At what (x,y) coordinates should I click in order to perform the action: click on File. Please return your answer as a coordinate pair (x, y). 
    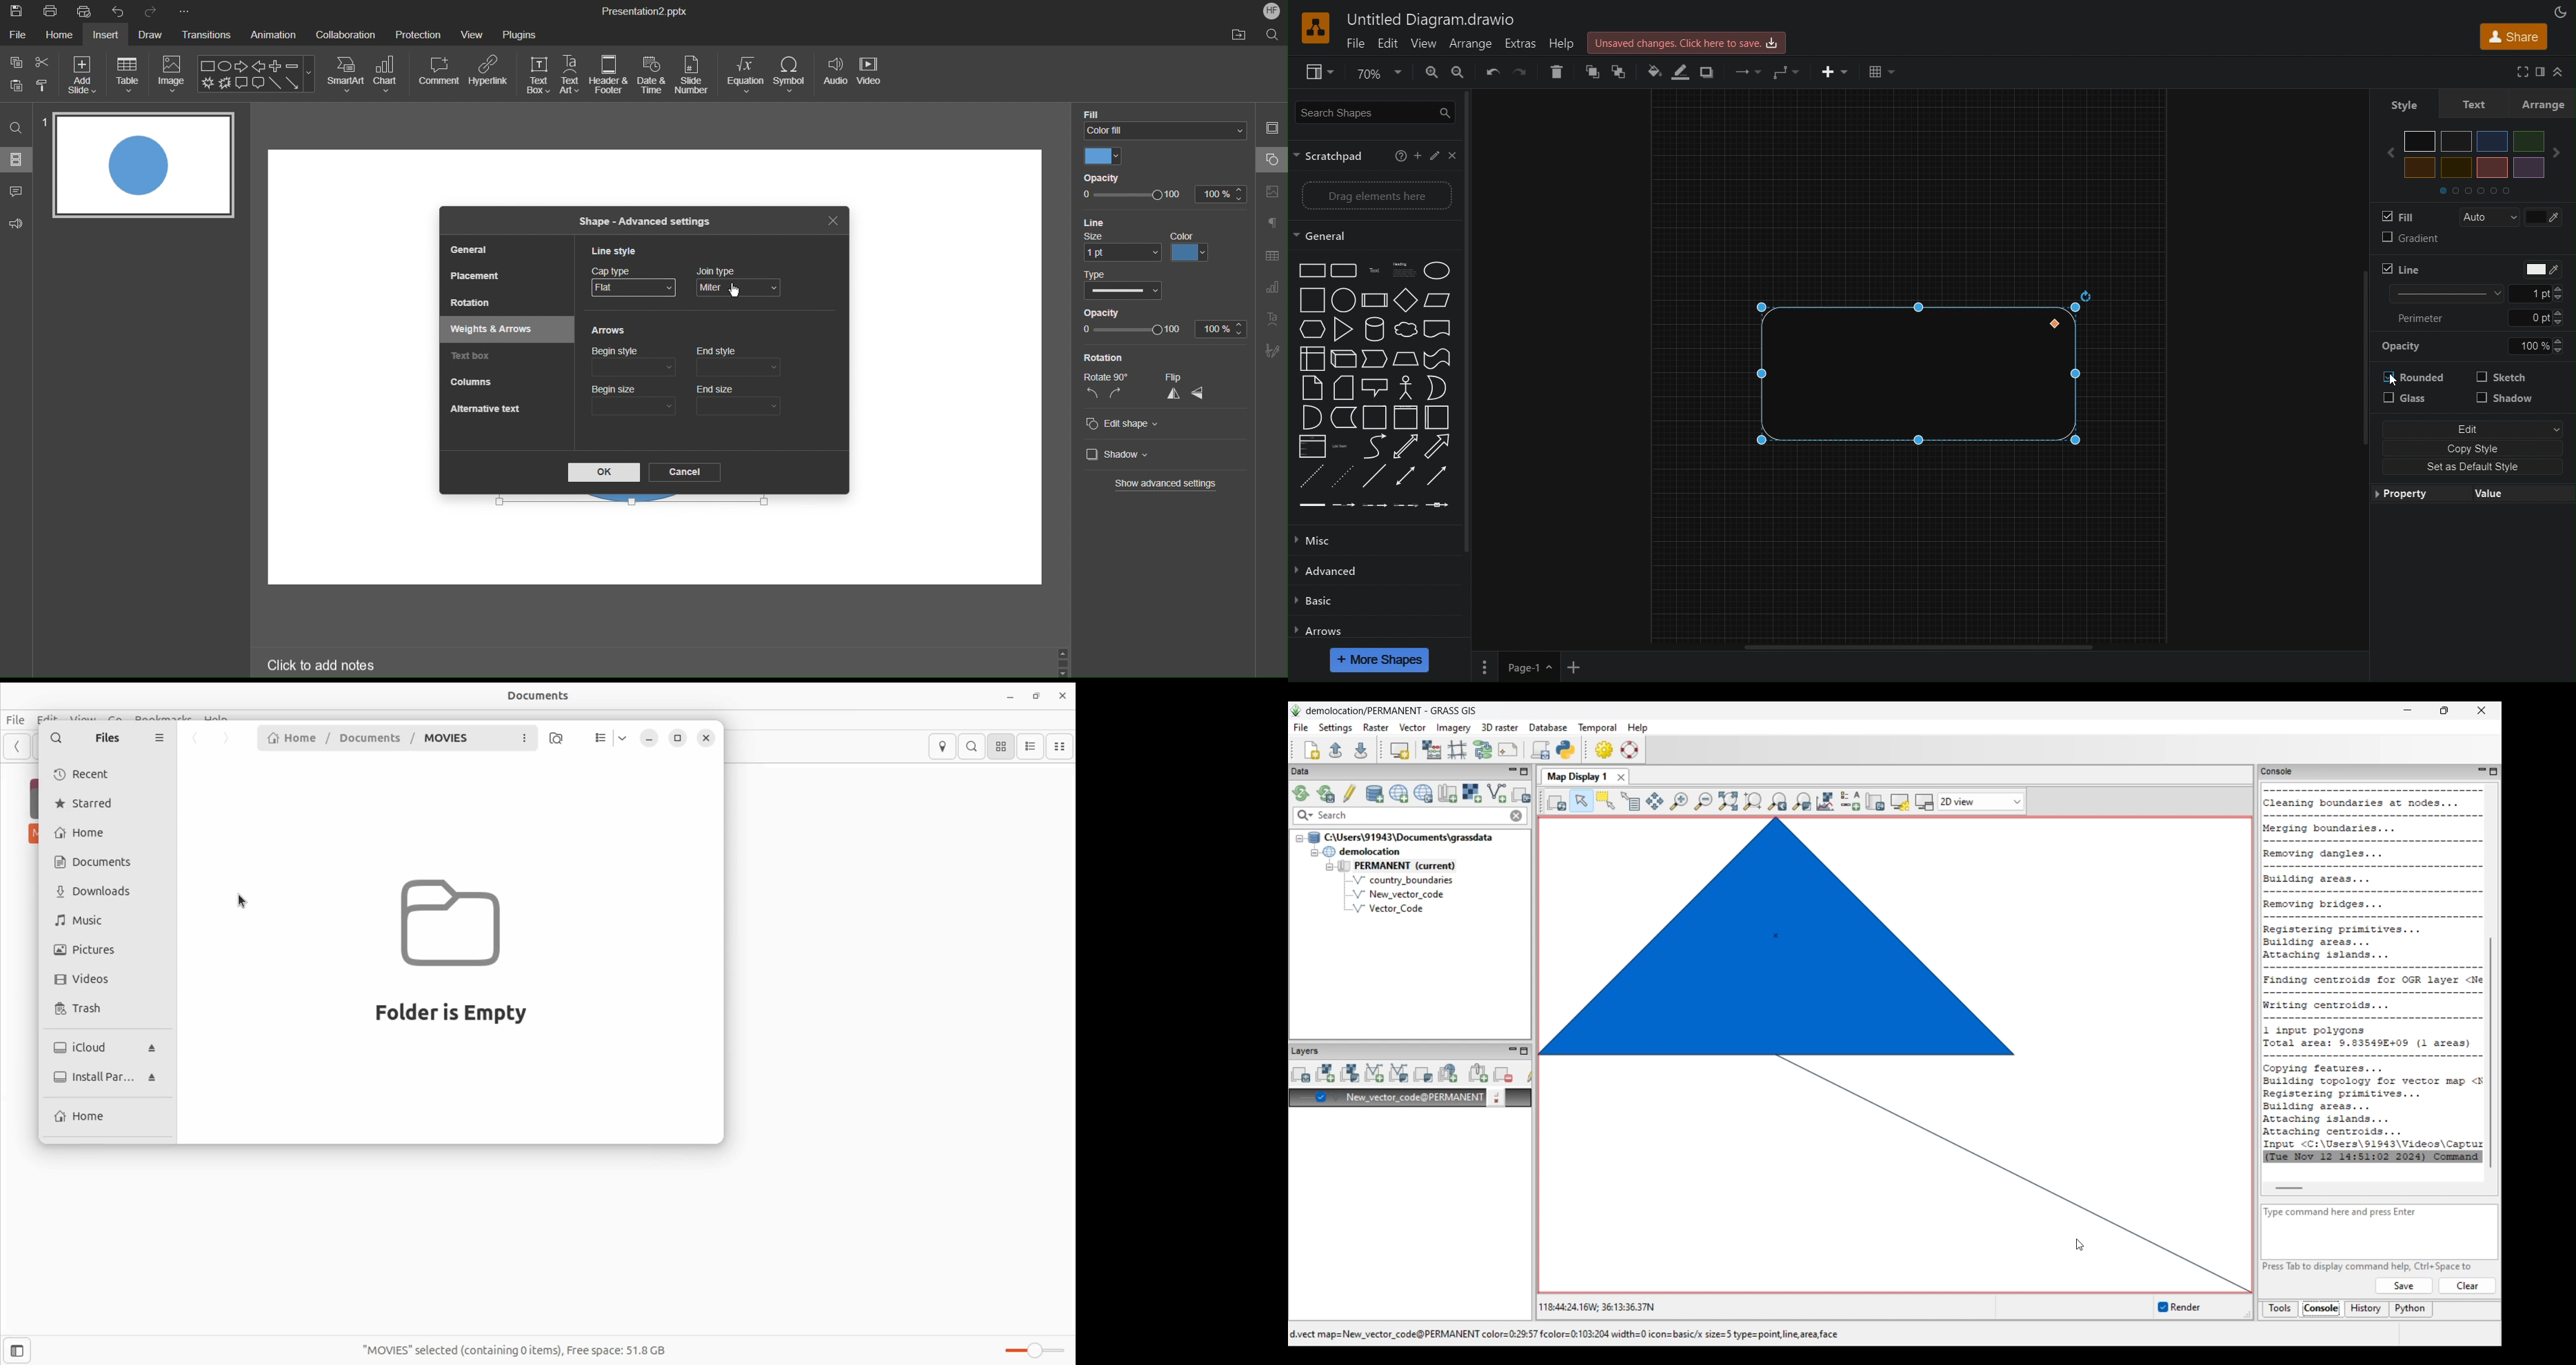
    Looking at the image, I should click on (17, 36).